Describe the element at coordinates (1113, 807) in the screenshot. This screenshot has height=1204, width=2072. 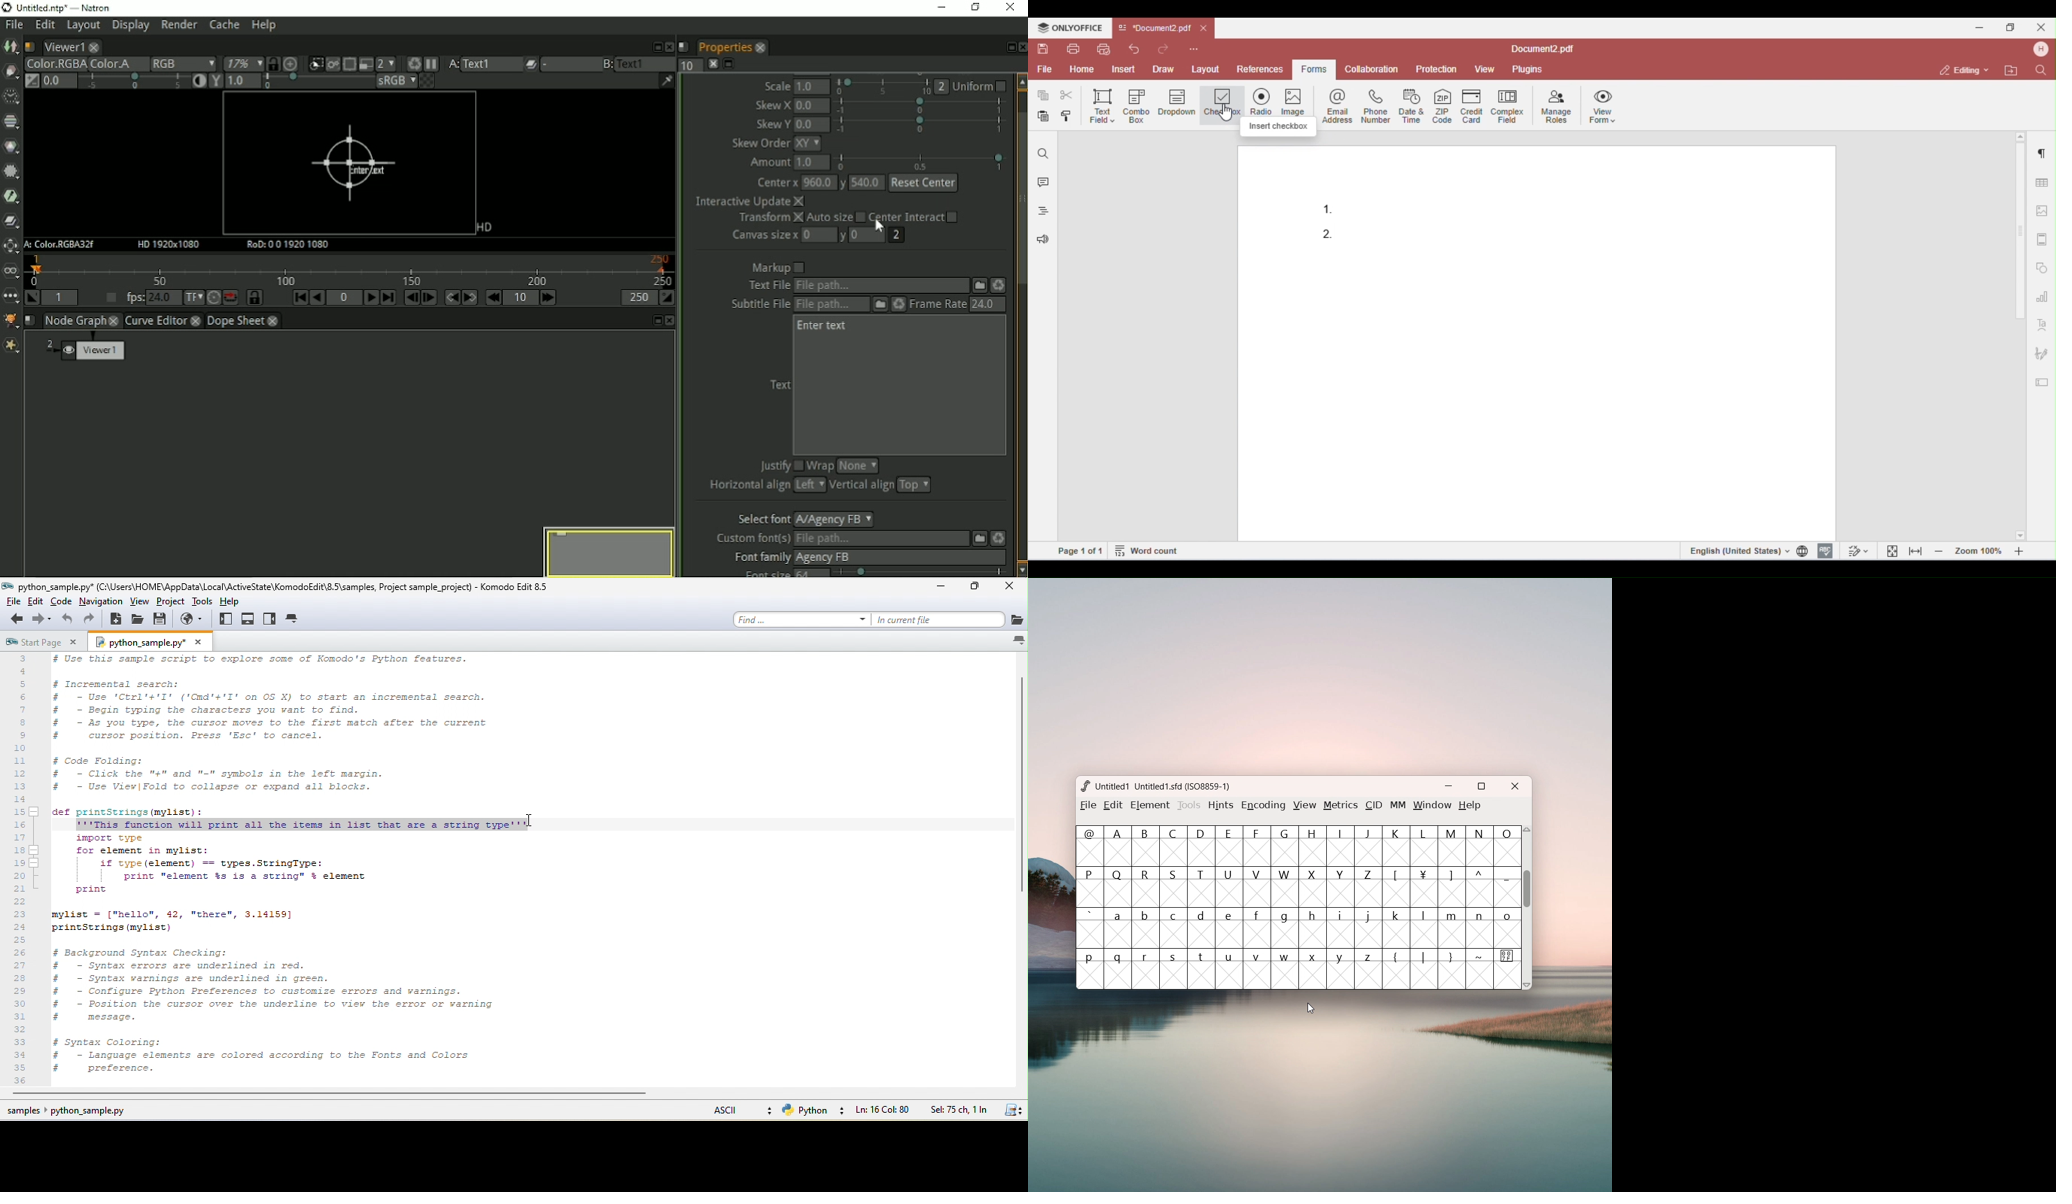
I see `edit` at that location.